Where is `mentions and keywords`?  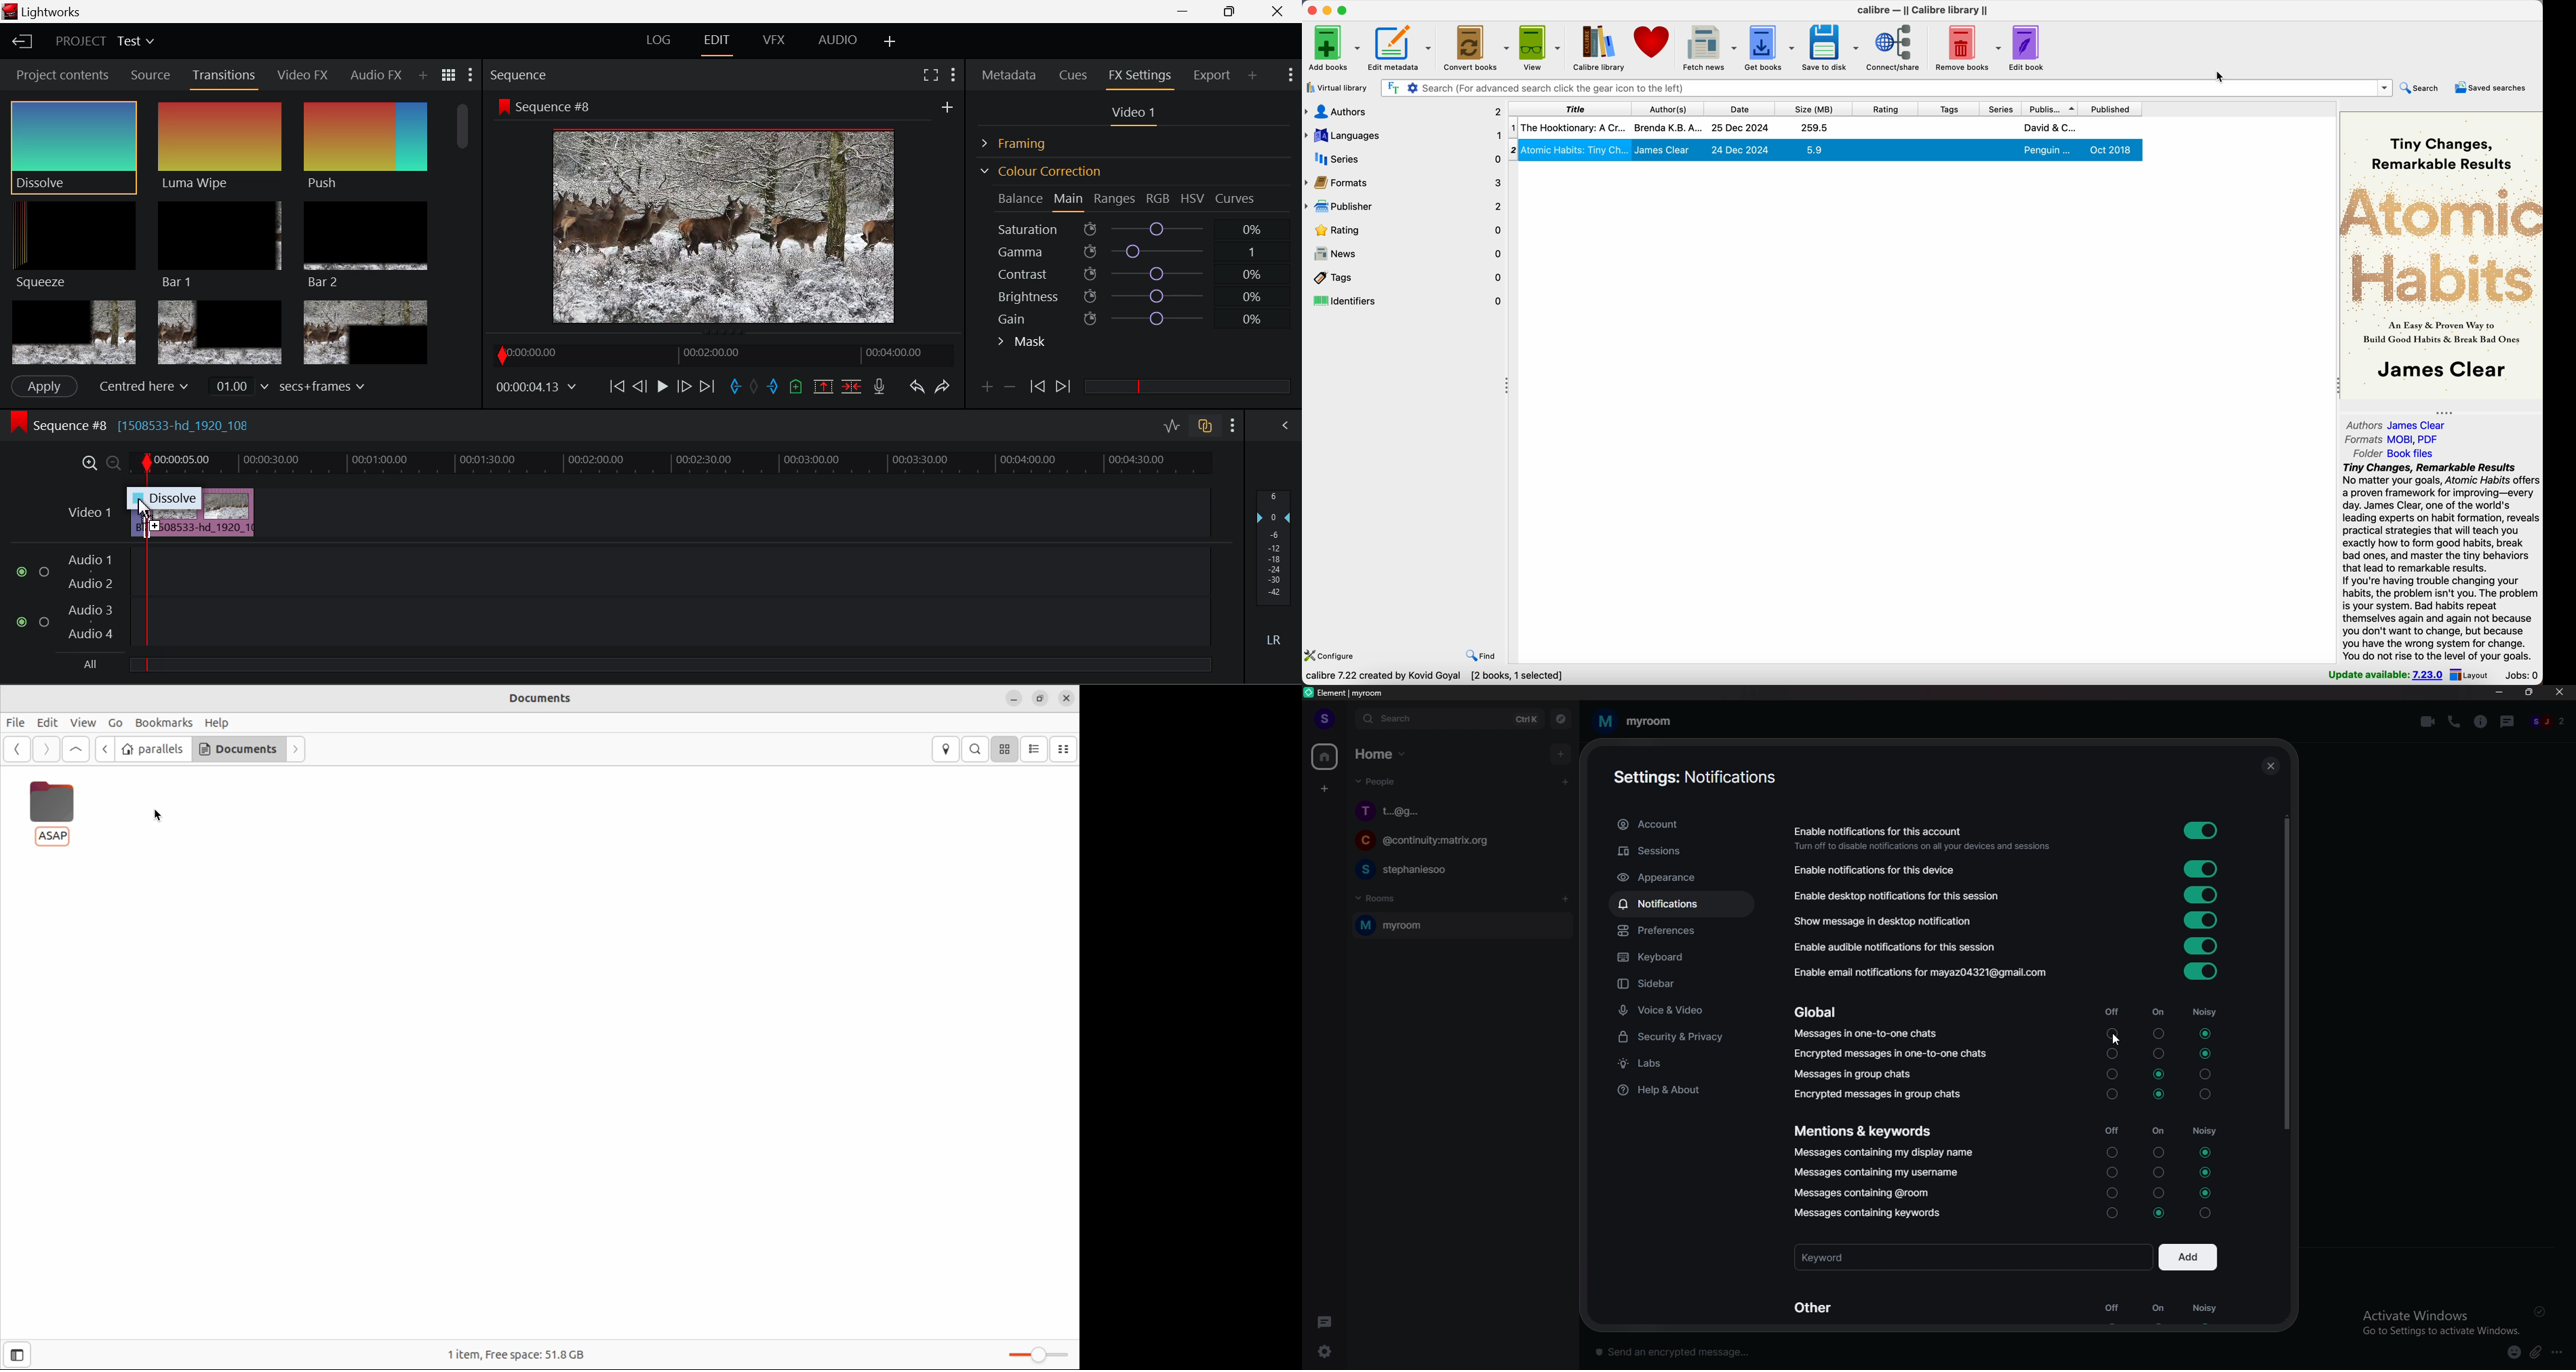
mentions and keywords is located at coordinates (1863, 1130).